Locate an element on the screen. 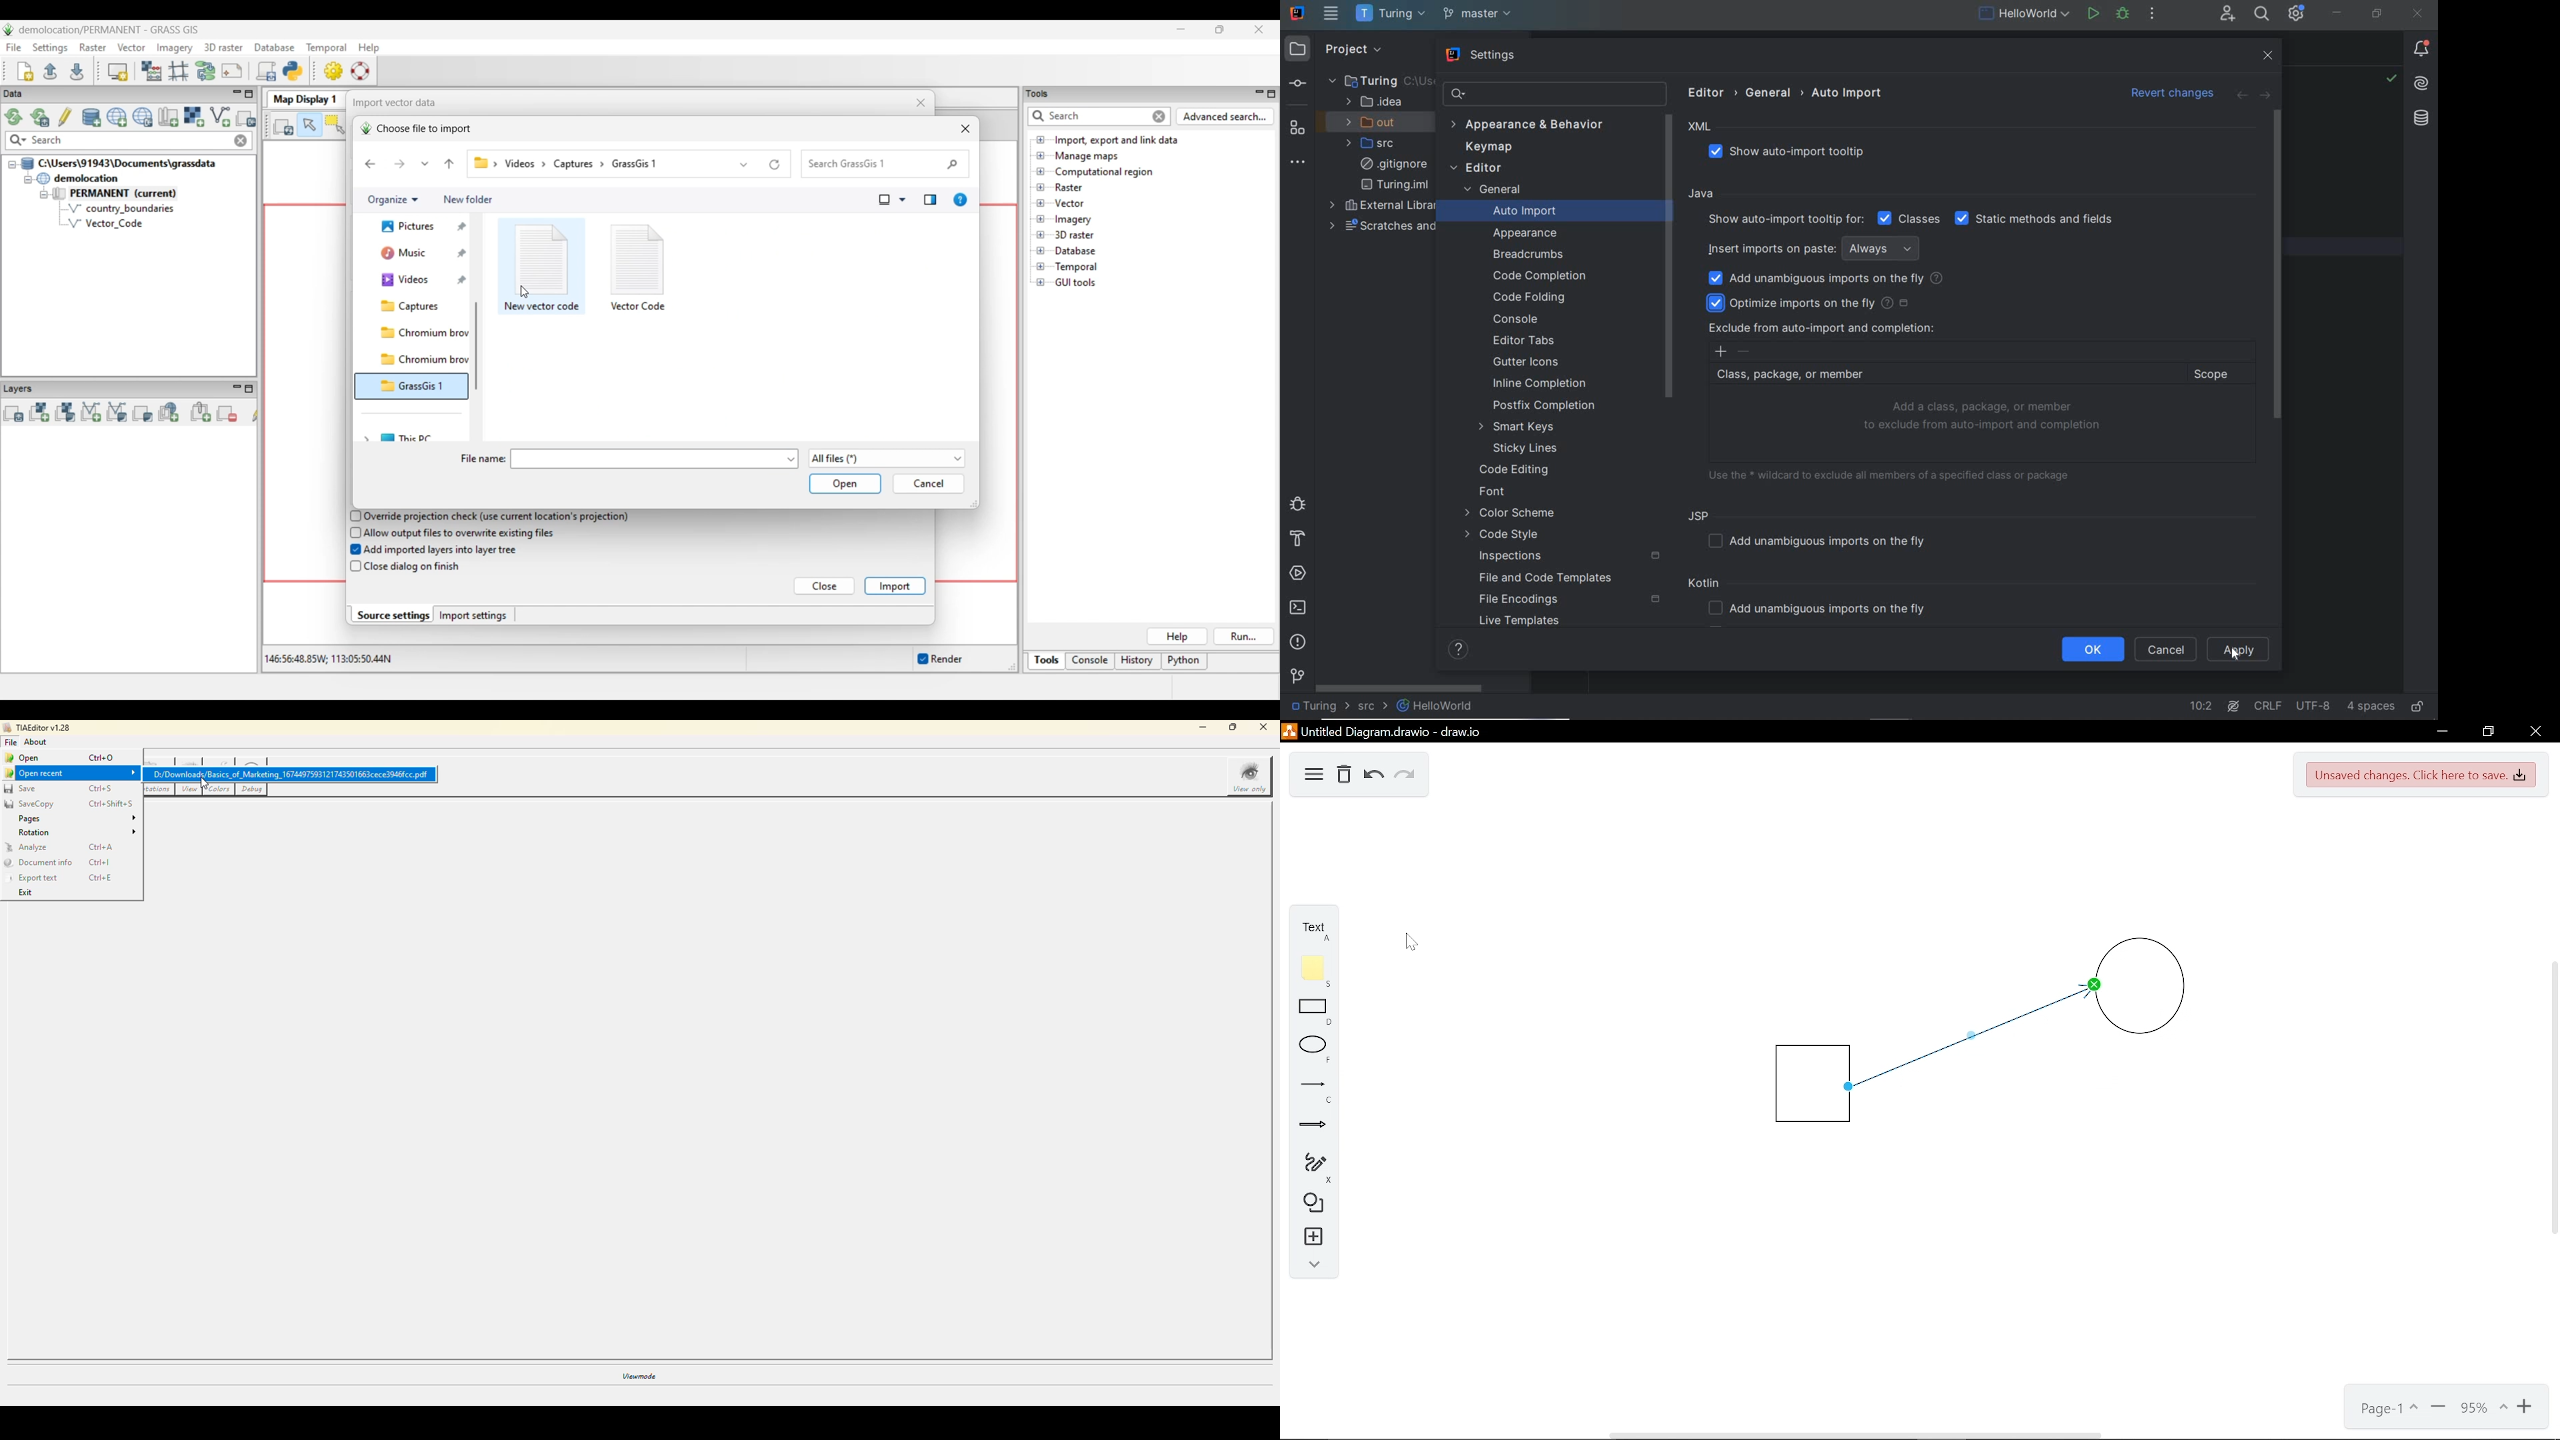 The image size is (2576, 1456). STICKY LINES is located at coordinates (1527, 448).